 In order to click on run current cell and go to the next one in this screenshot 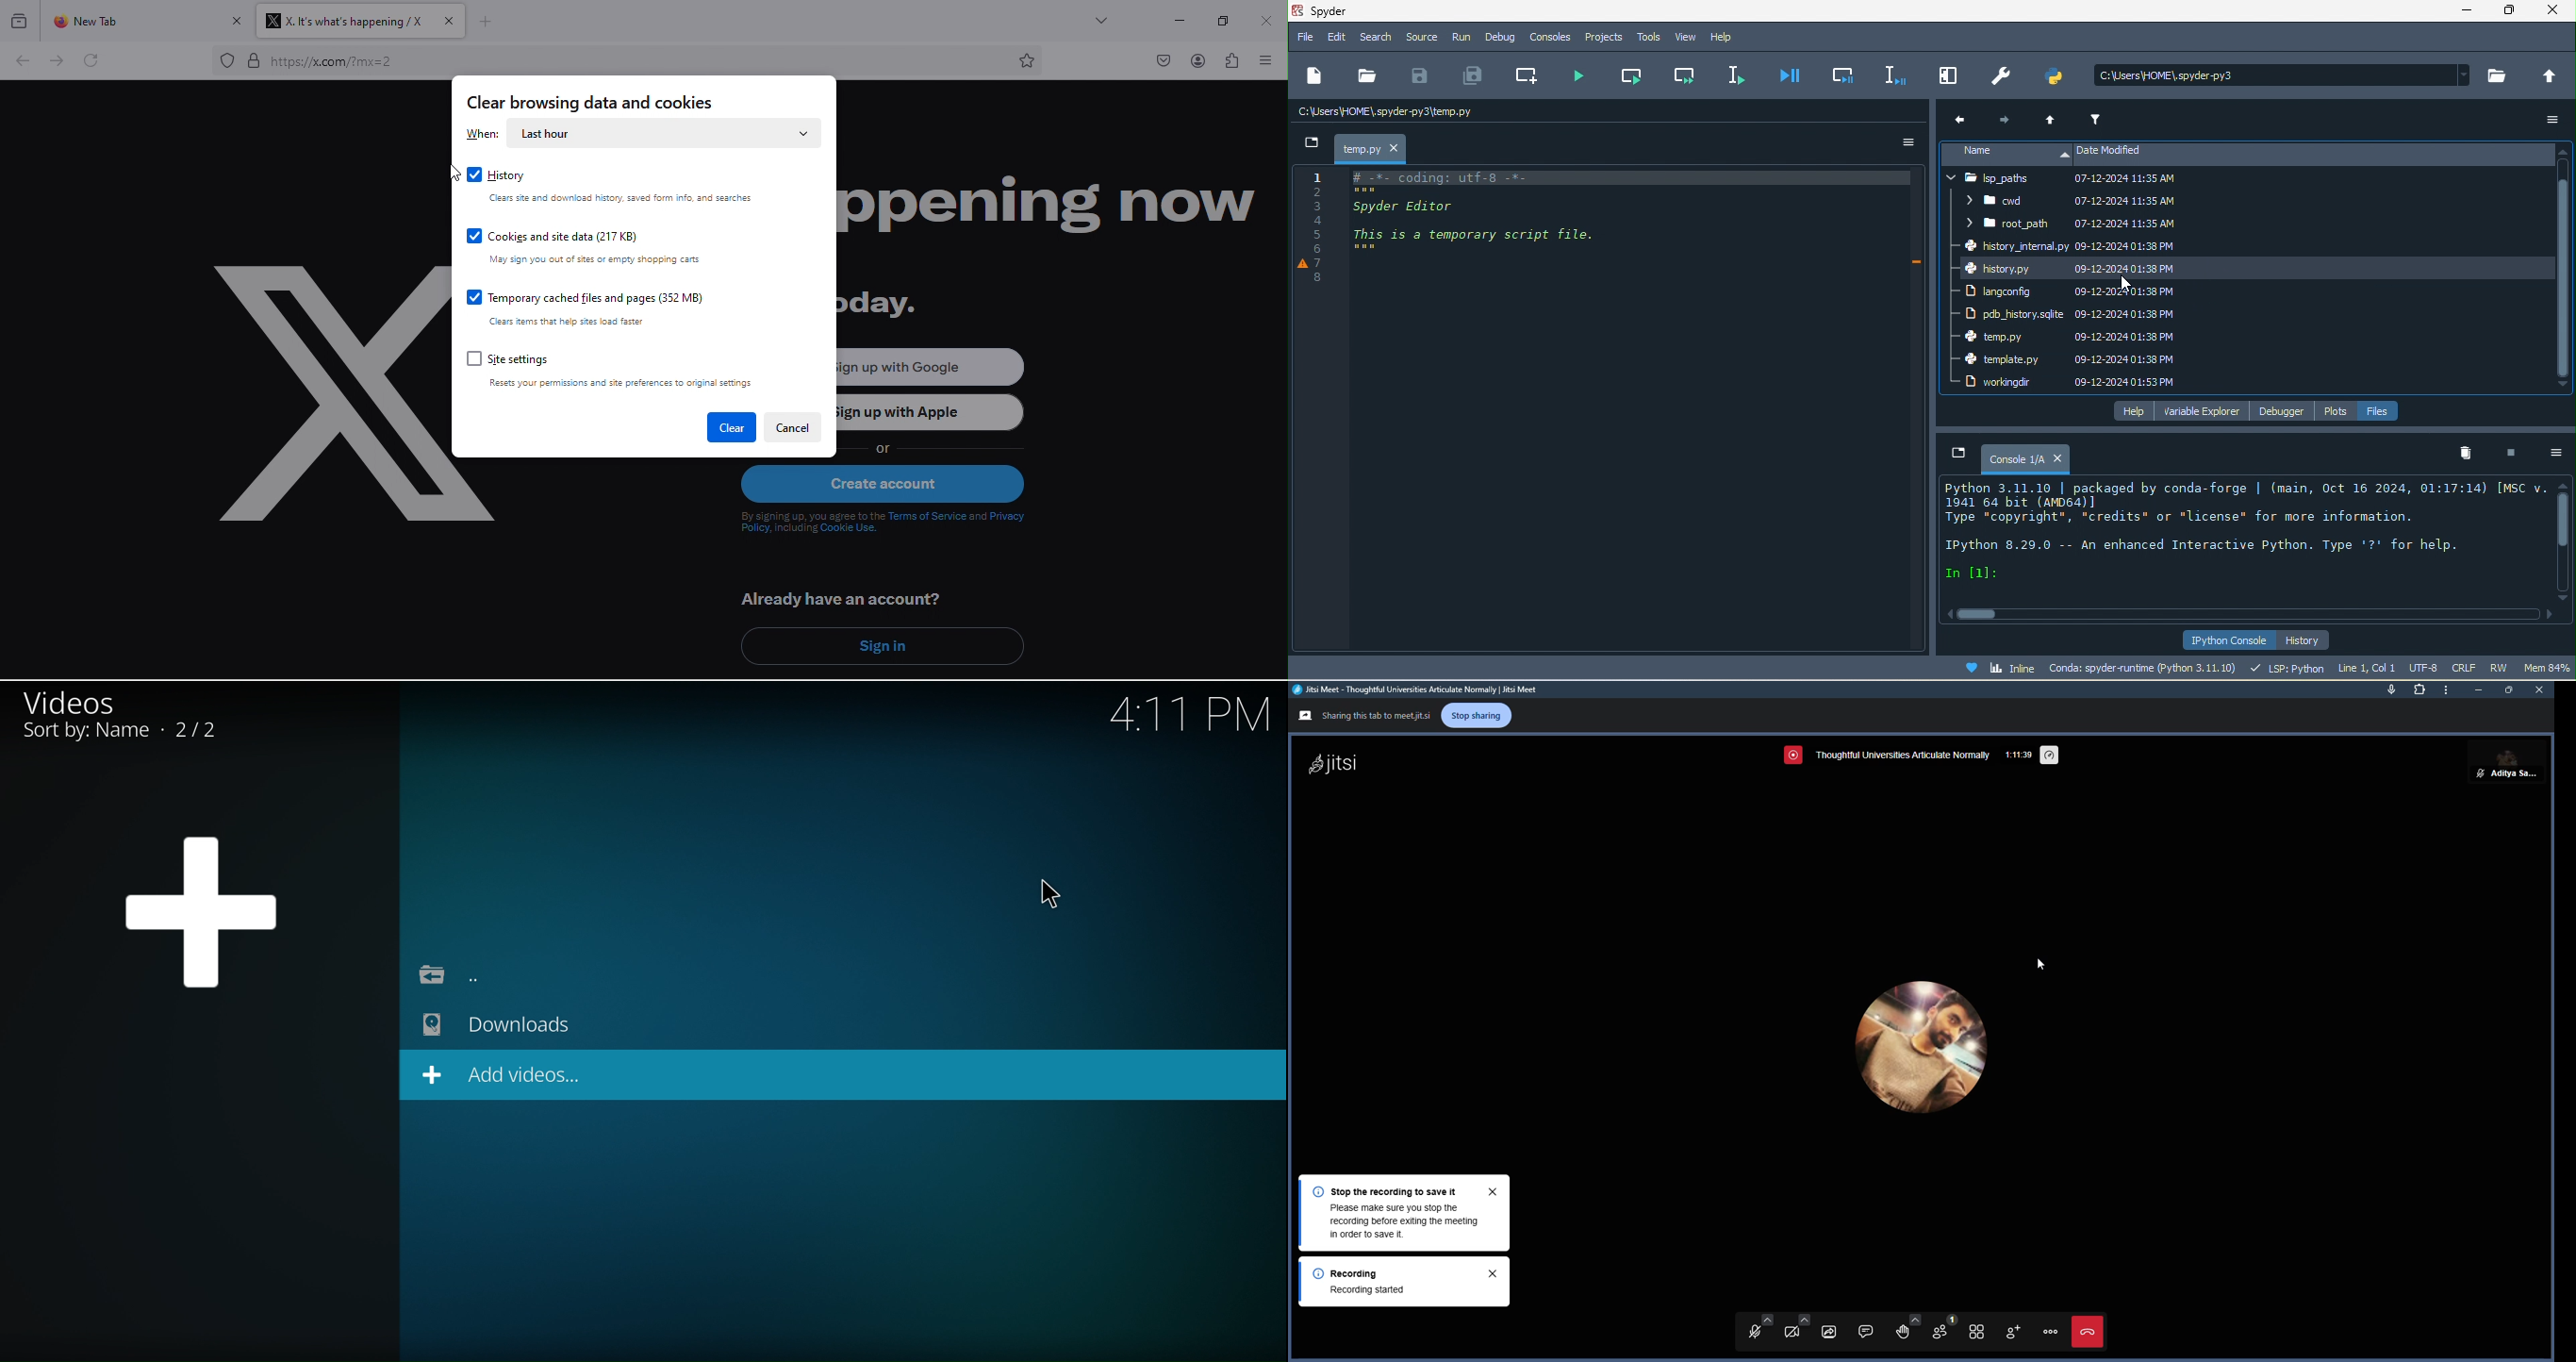, I will do `click(1689, 75)`.